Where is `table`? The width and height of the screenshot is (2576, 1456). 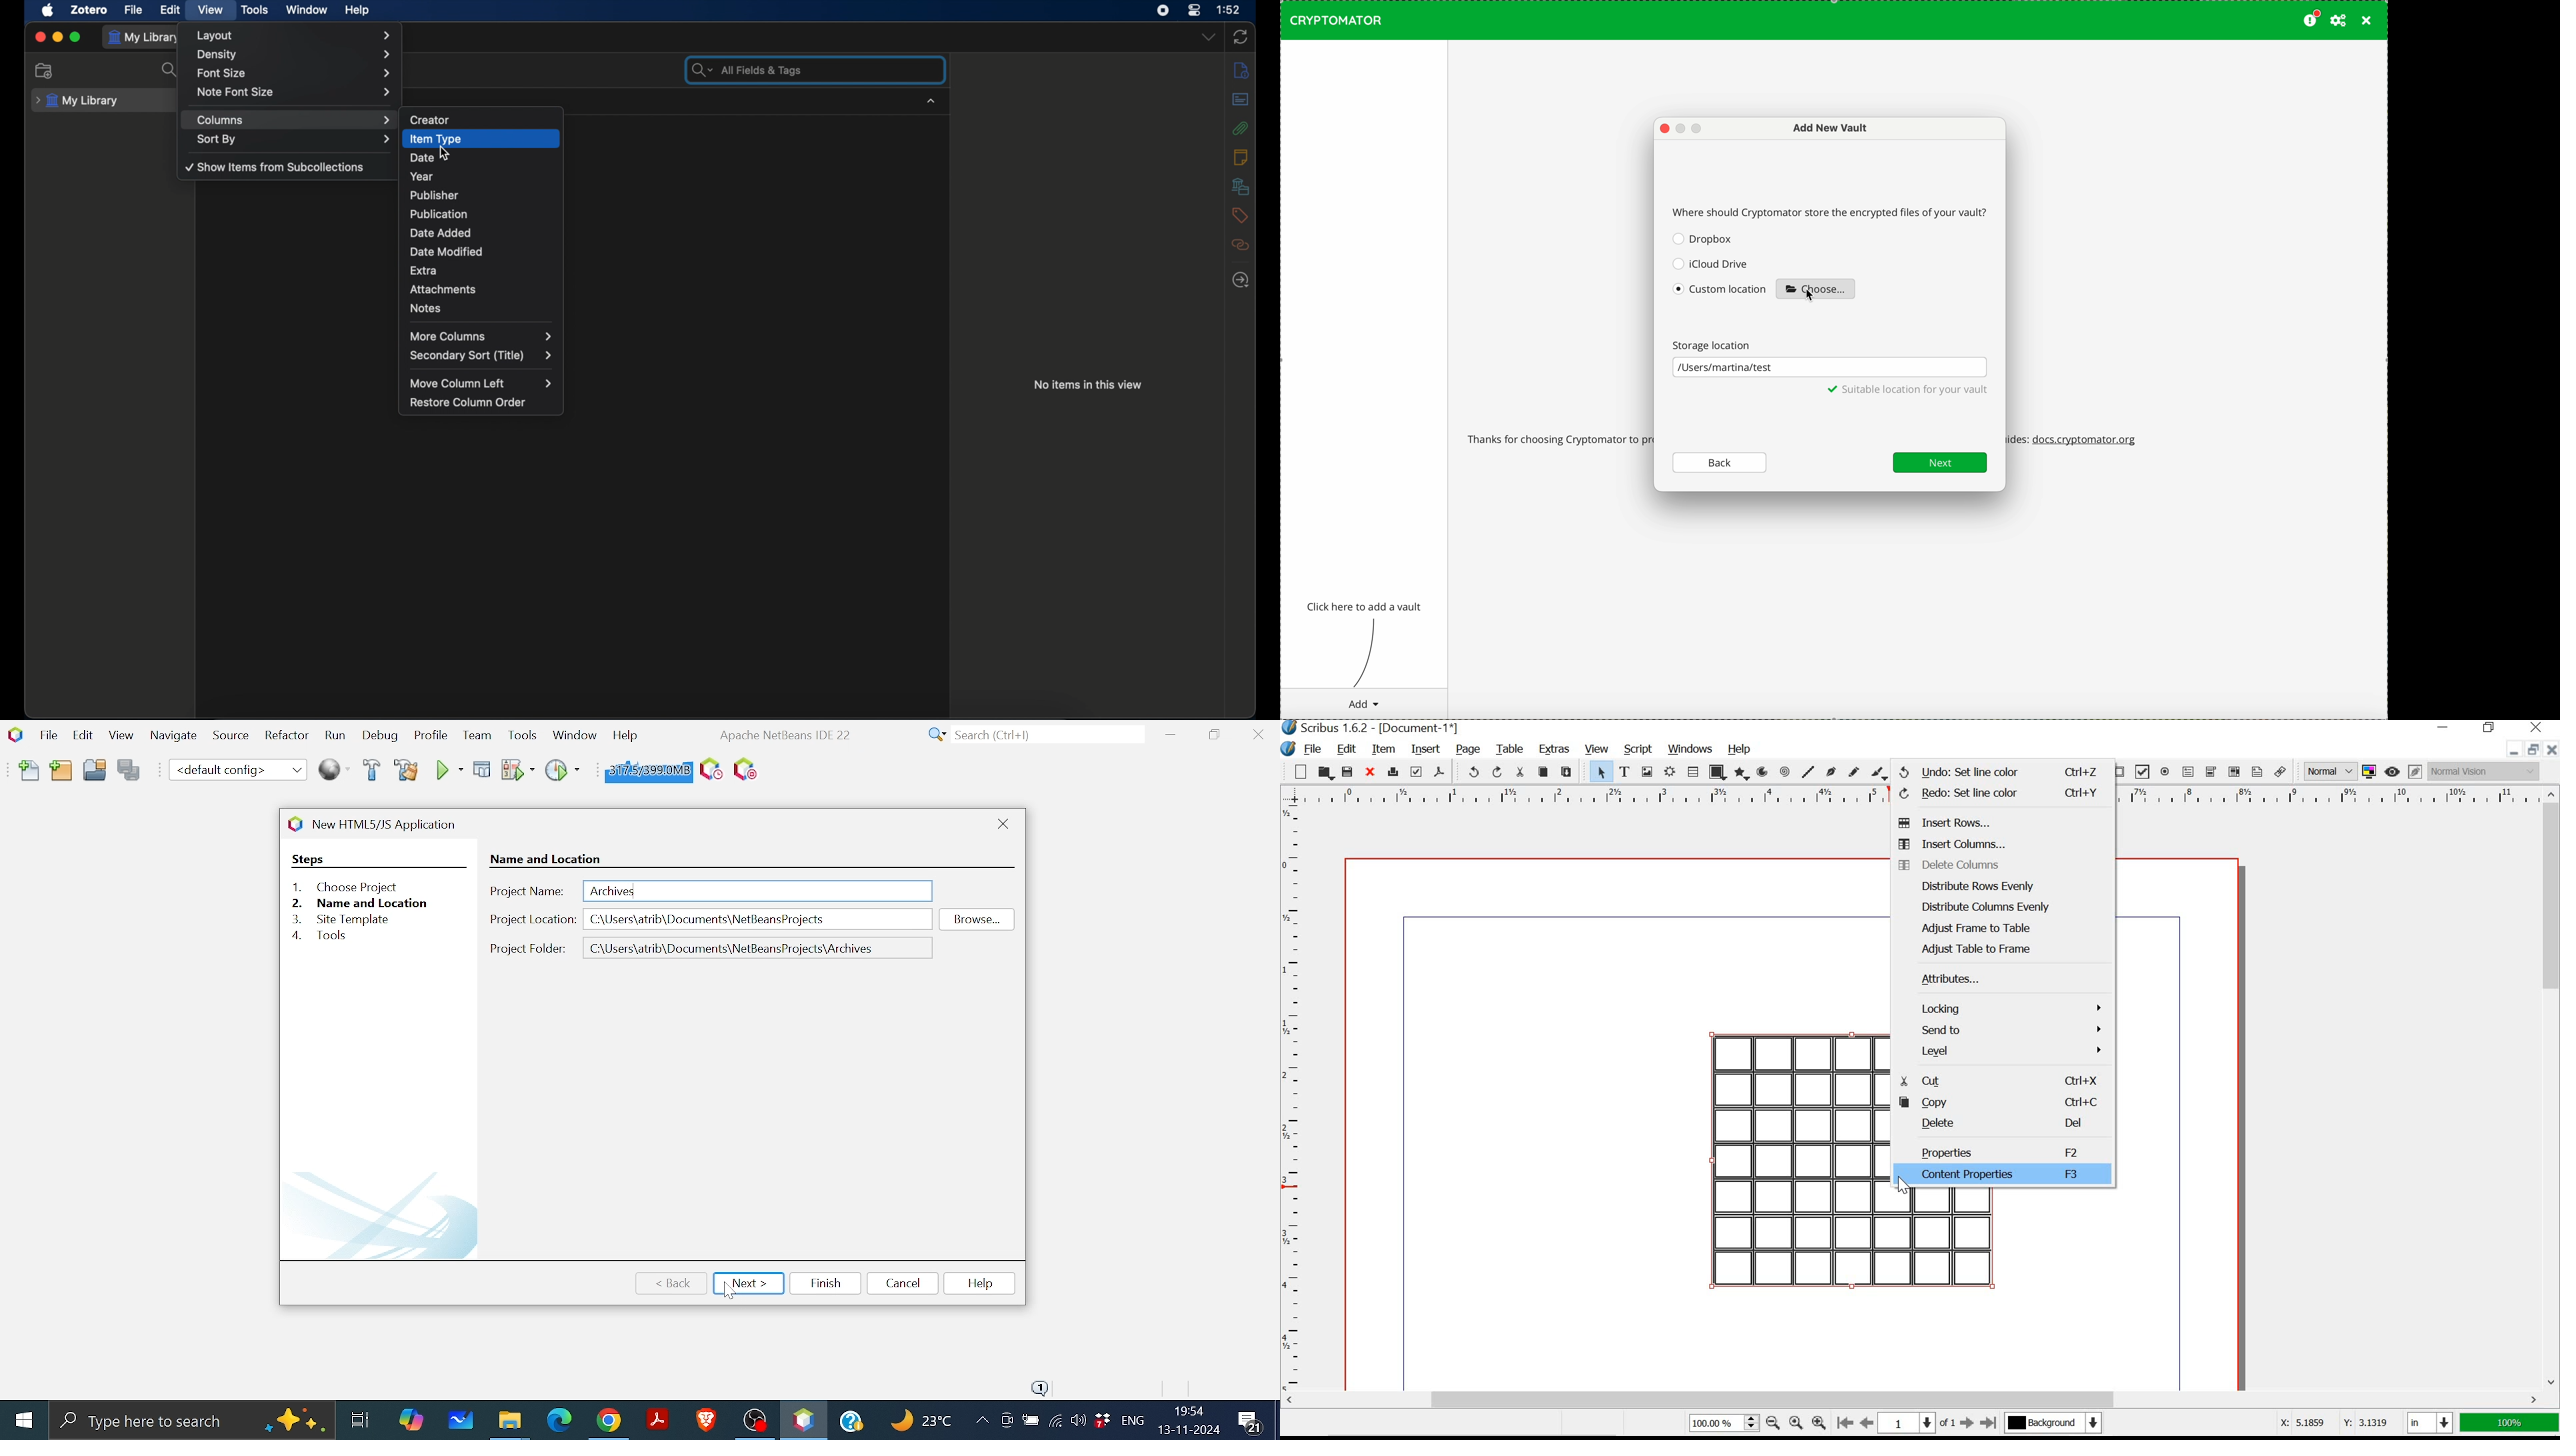 table is located at coordinates (1695, 771).